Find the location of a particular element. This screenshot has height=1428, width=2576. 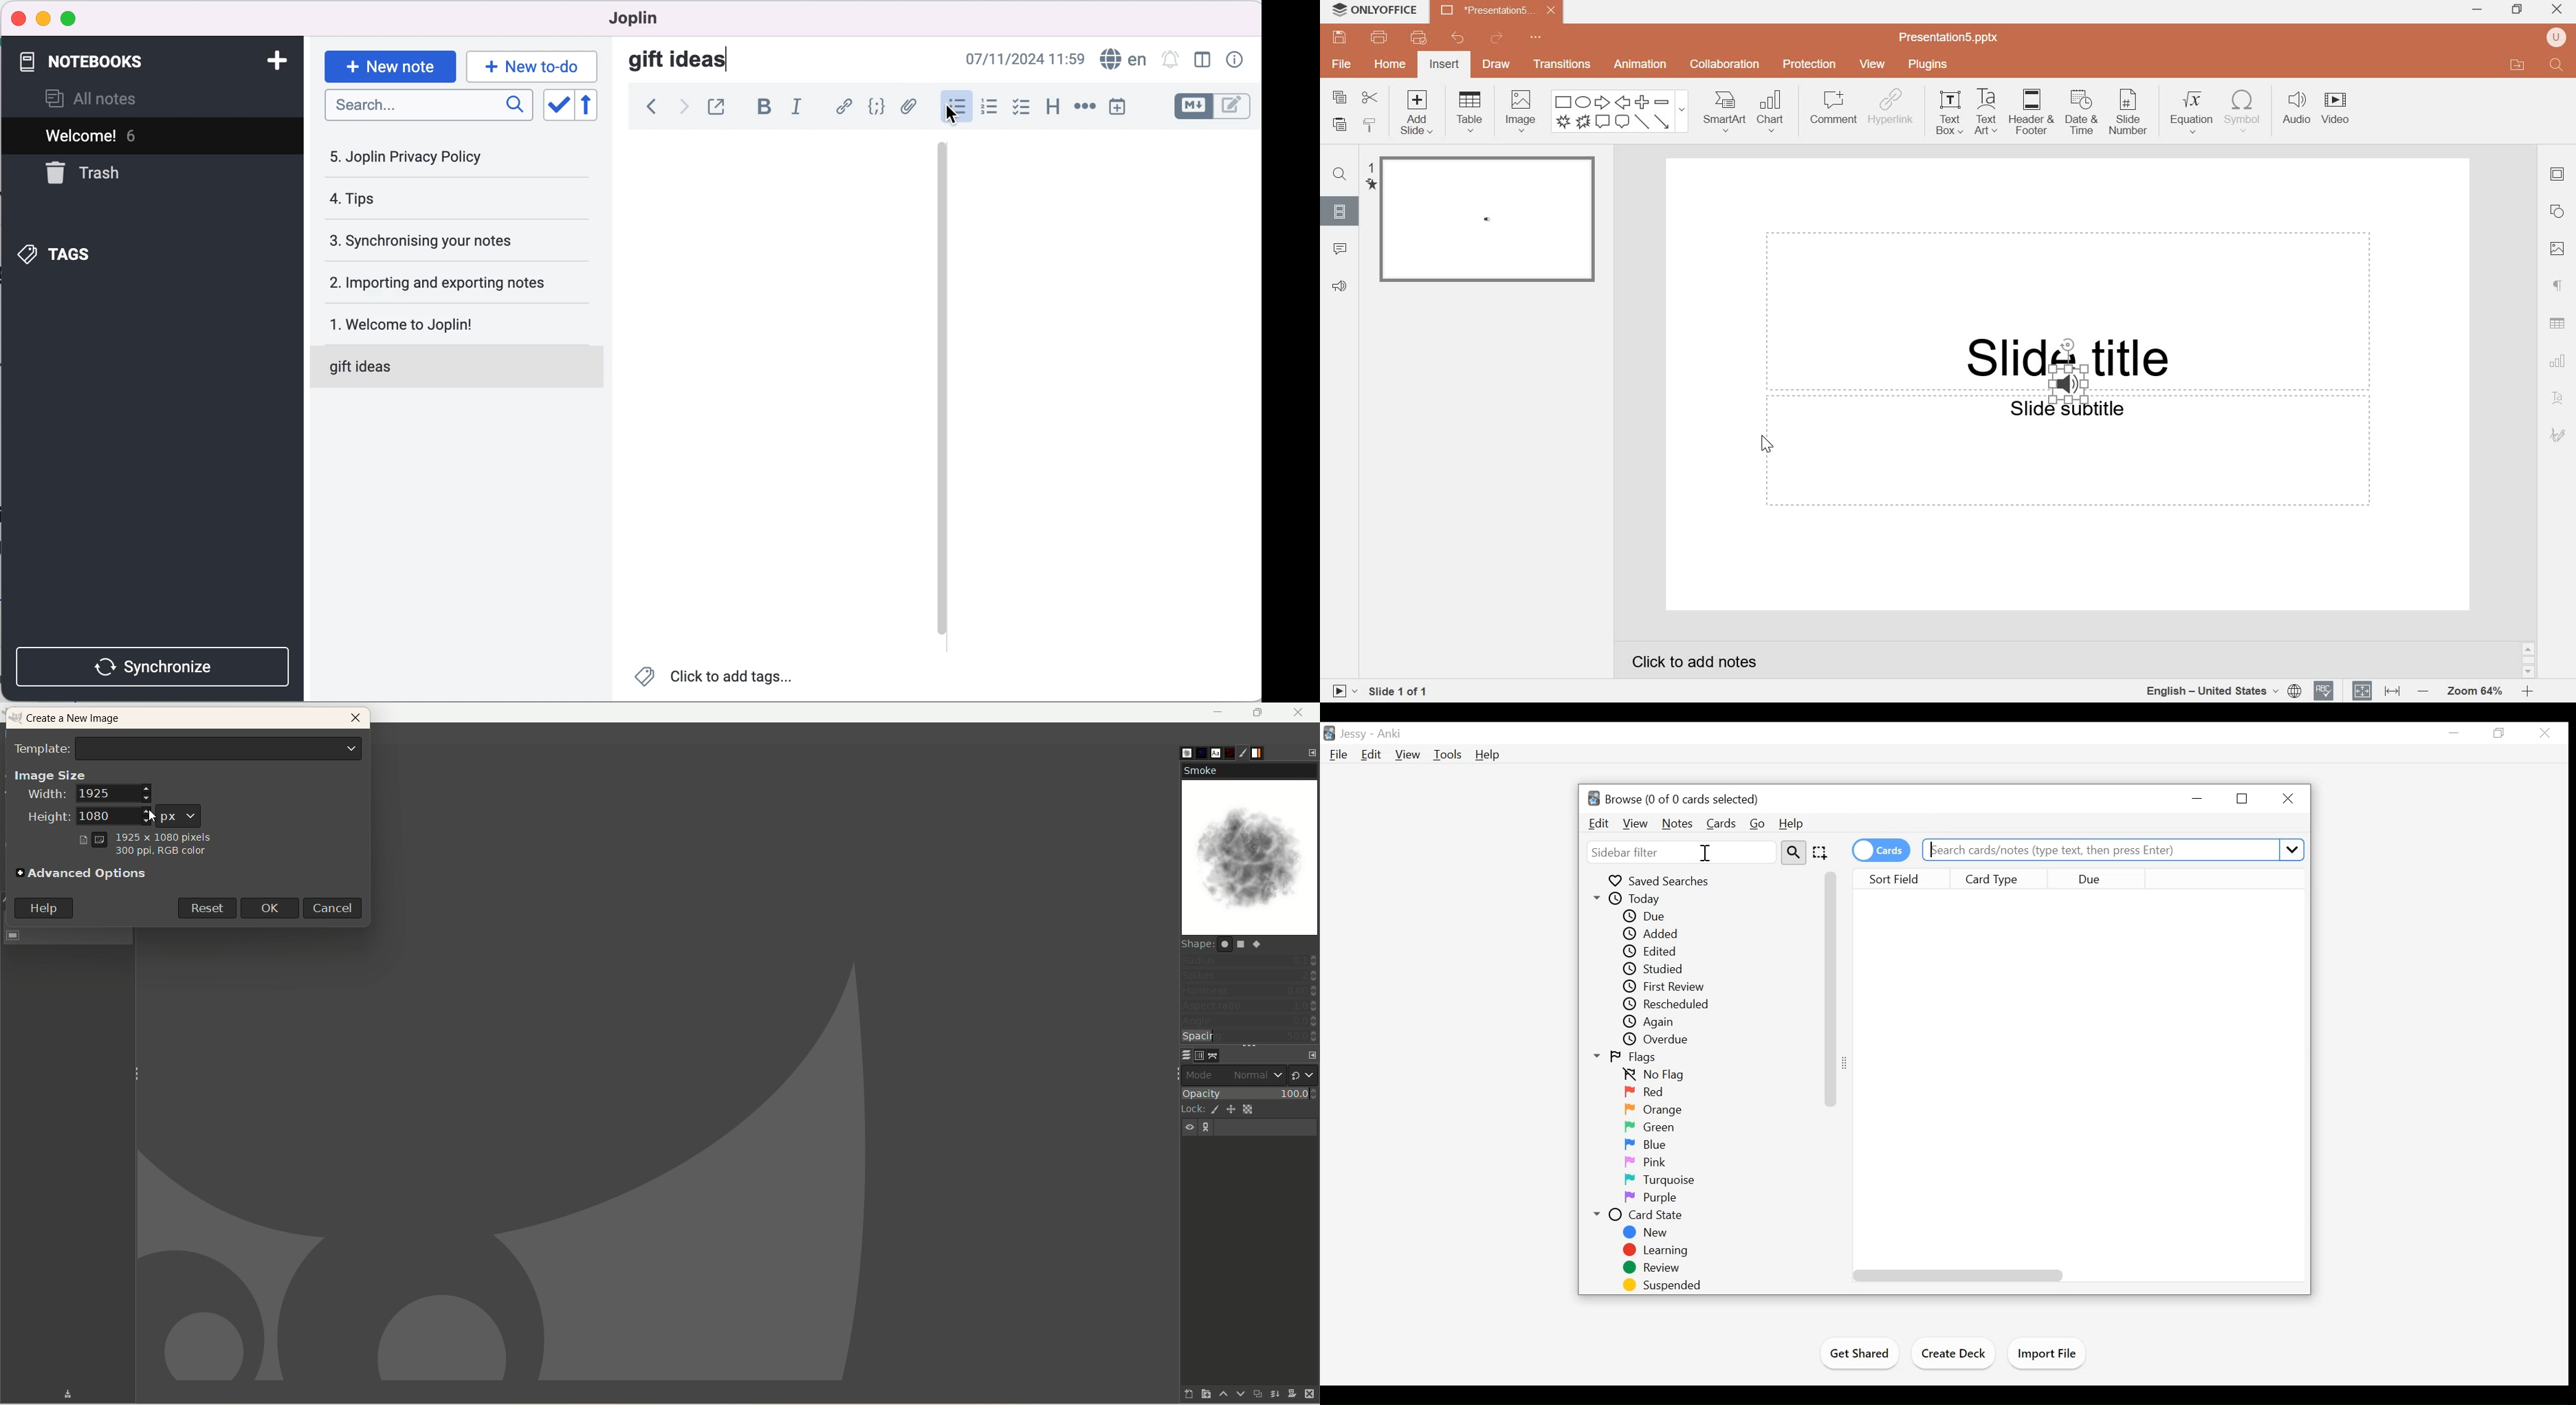

tags is located at coordinates (67, 253).